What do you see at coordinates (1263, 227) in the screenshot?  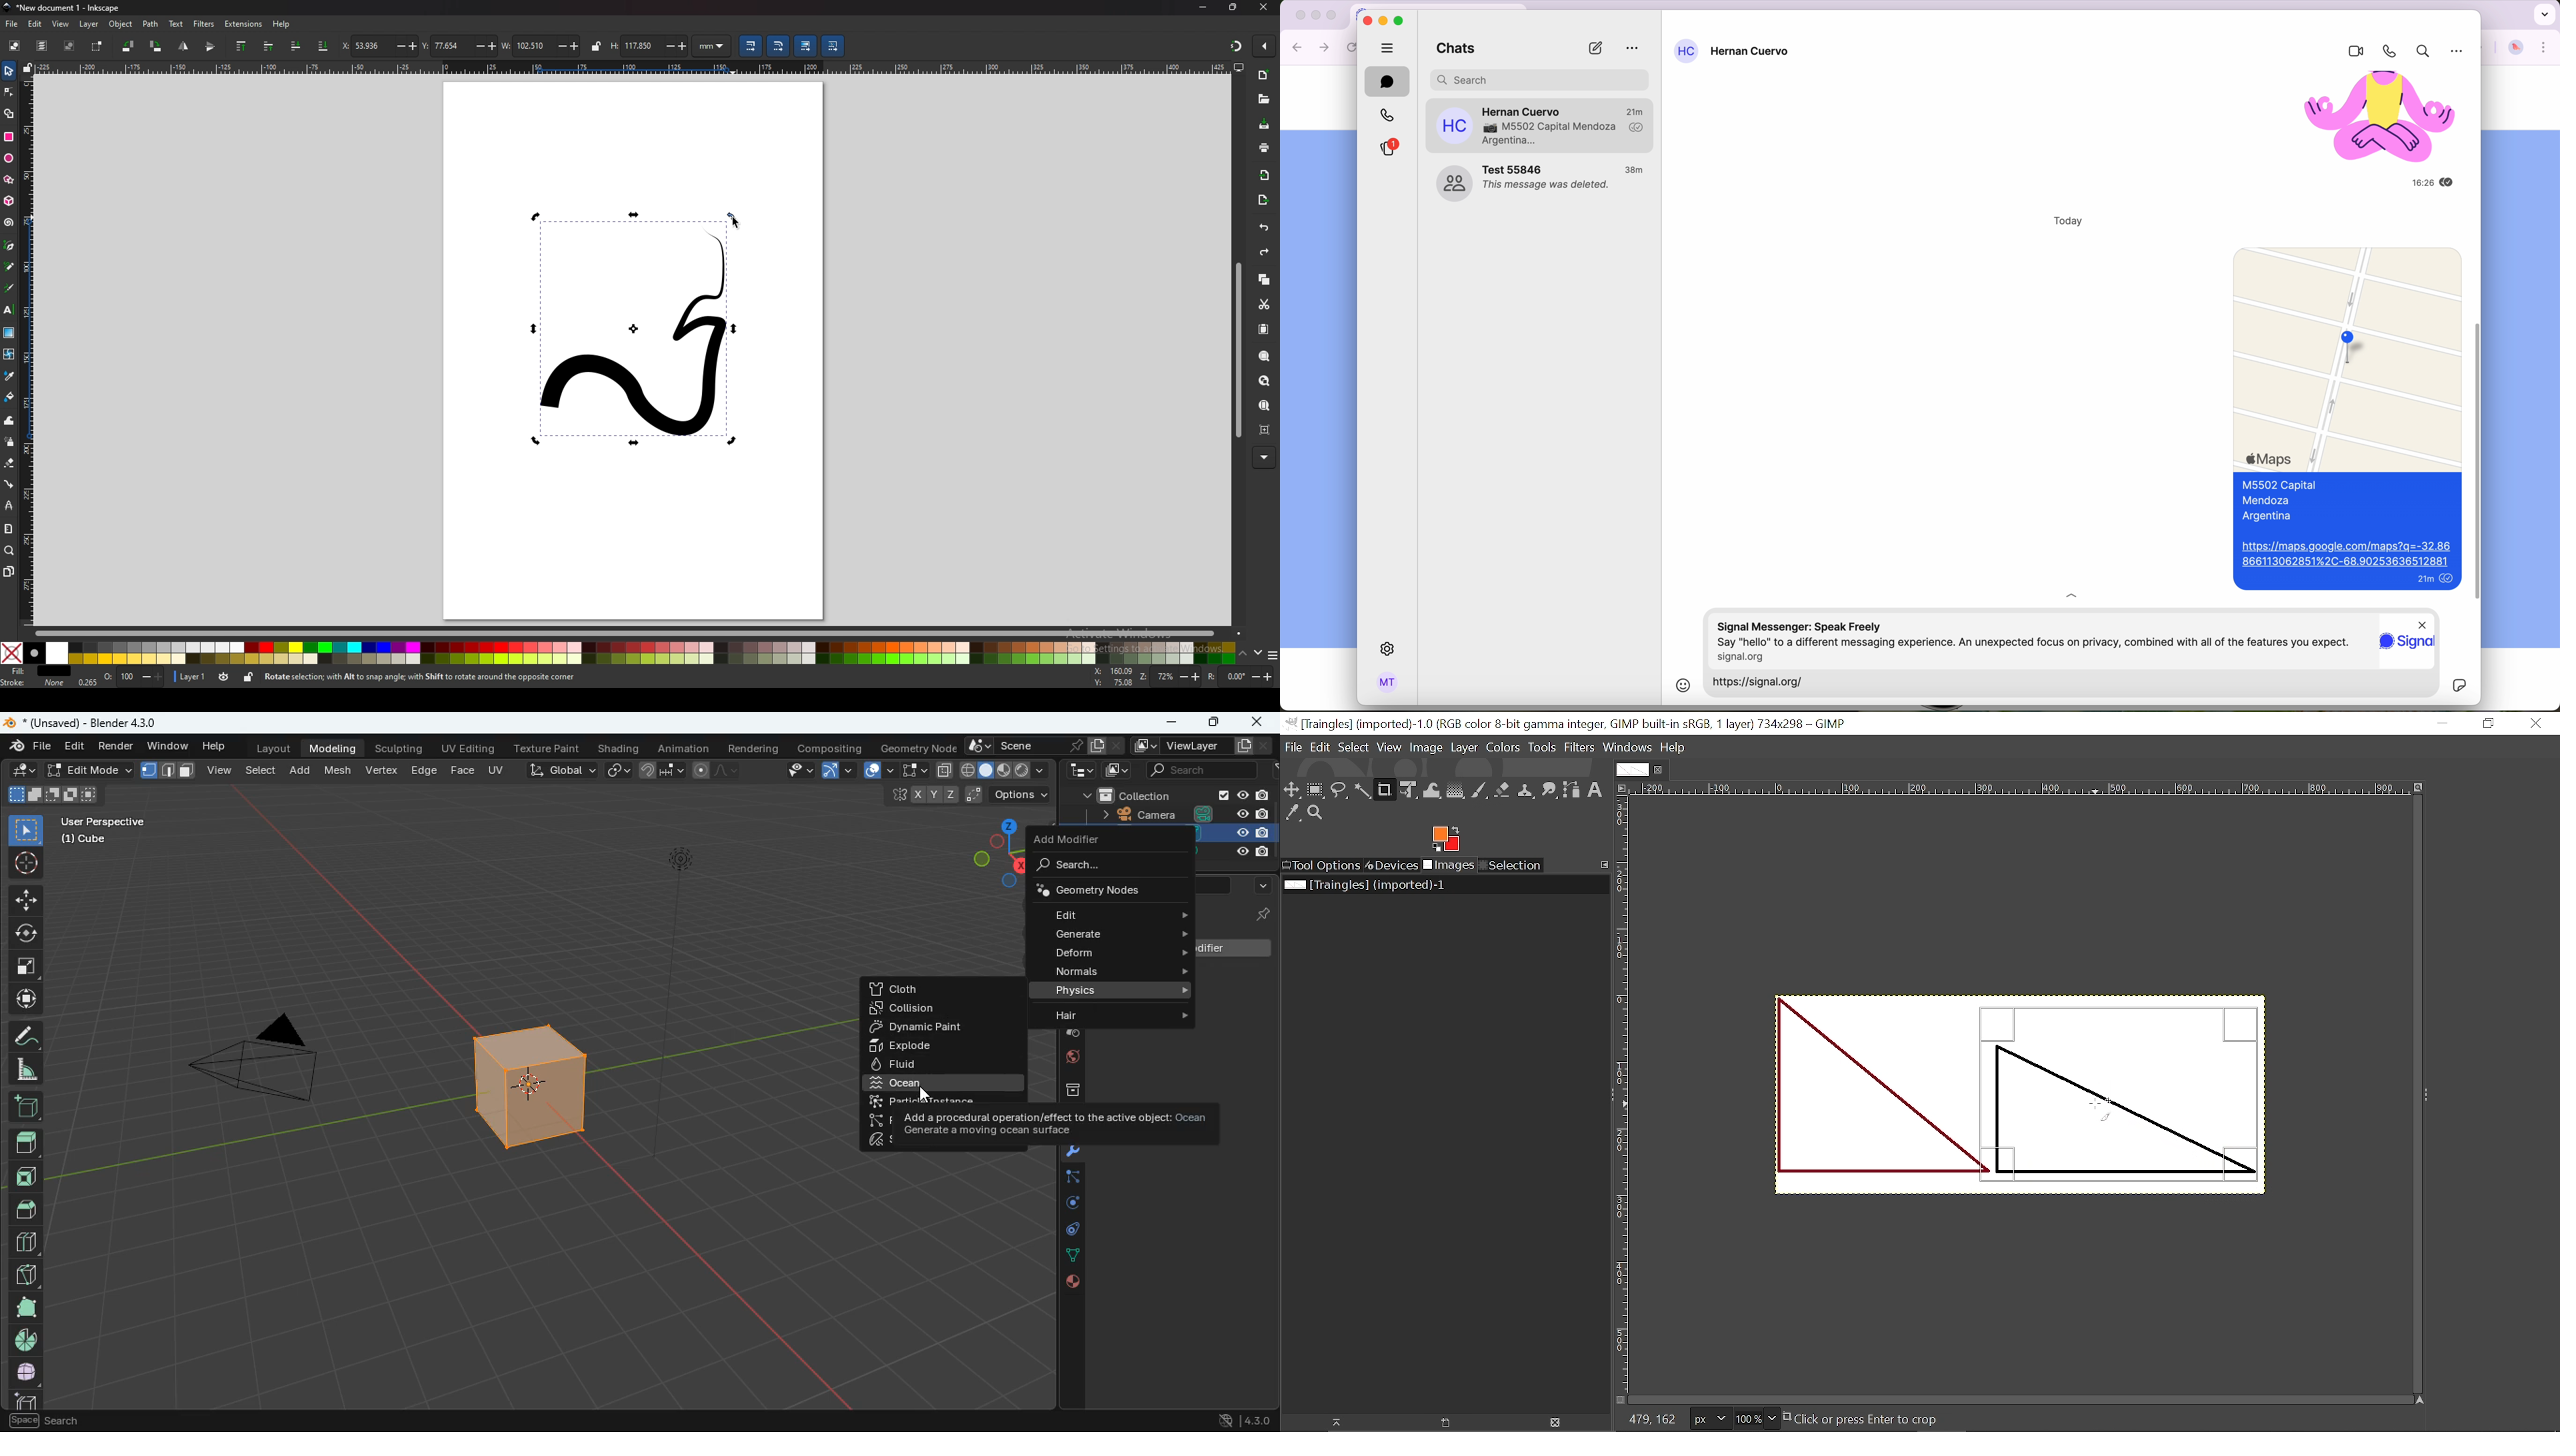 I see `UNDO` at bounding box center [1263, 227].